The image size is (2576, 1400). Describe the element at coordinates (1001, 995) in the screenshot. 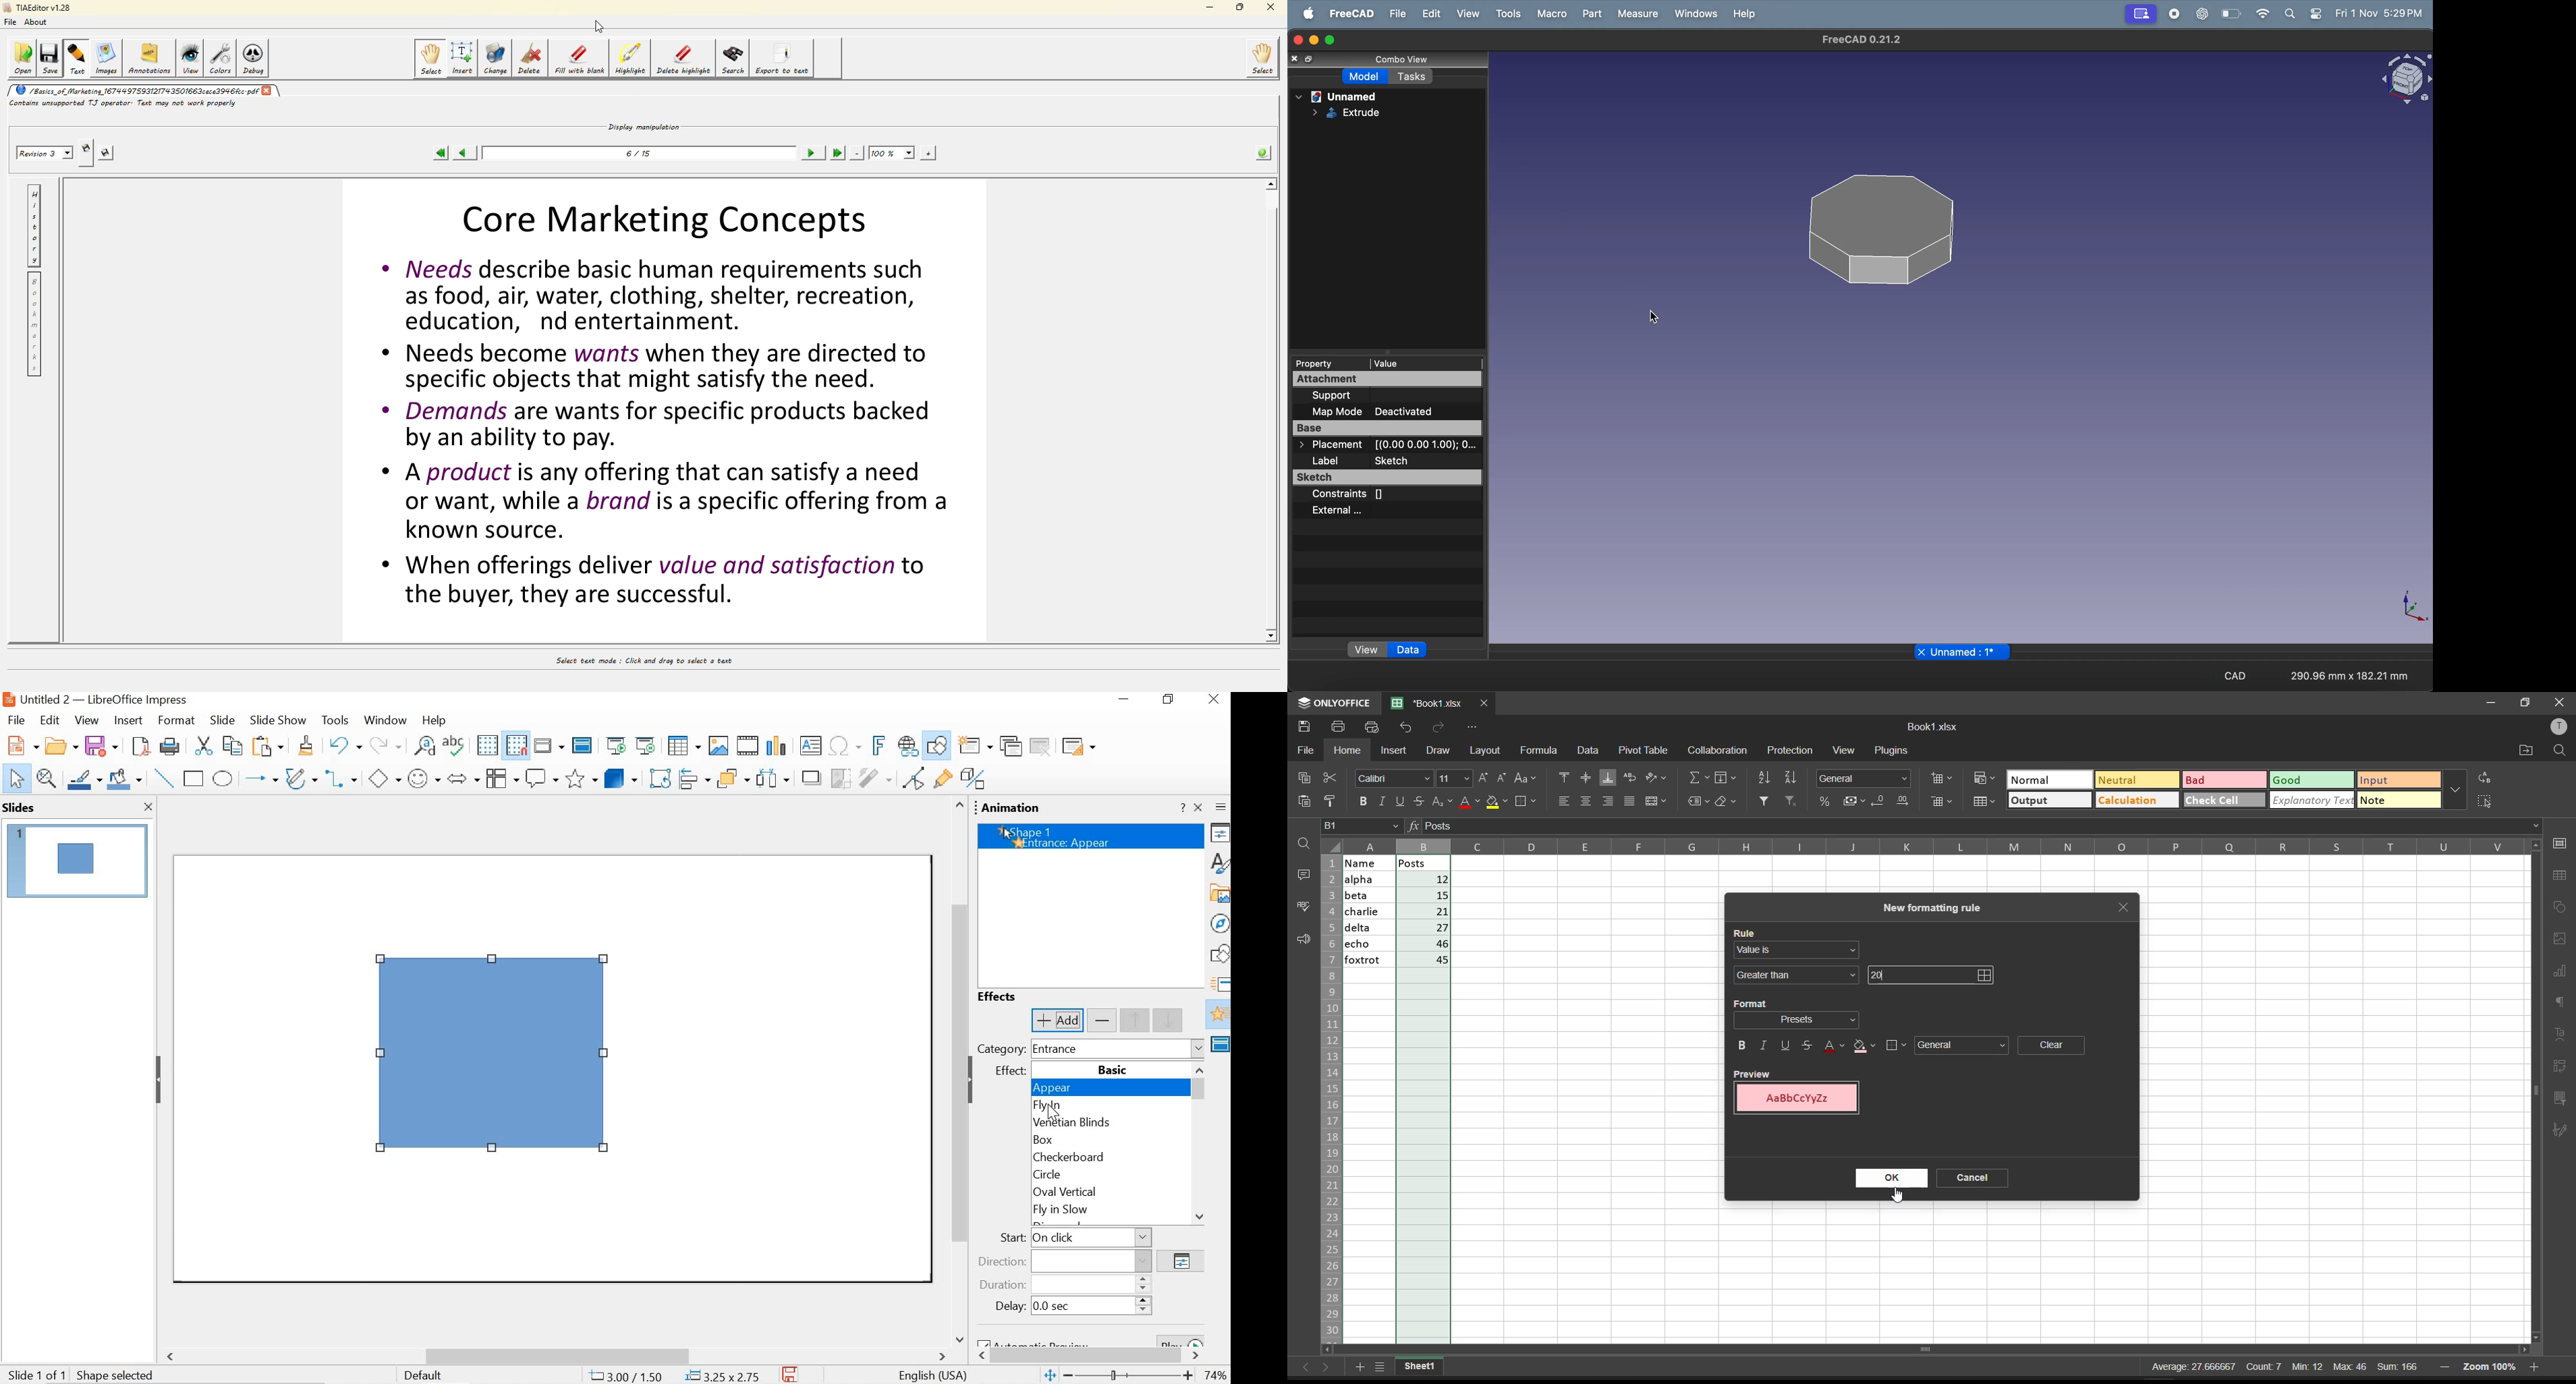

I see `effects` at that location.